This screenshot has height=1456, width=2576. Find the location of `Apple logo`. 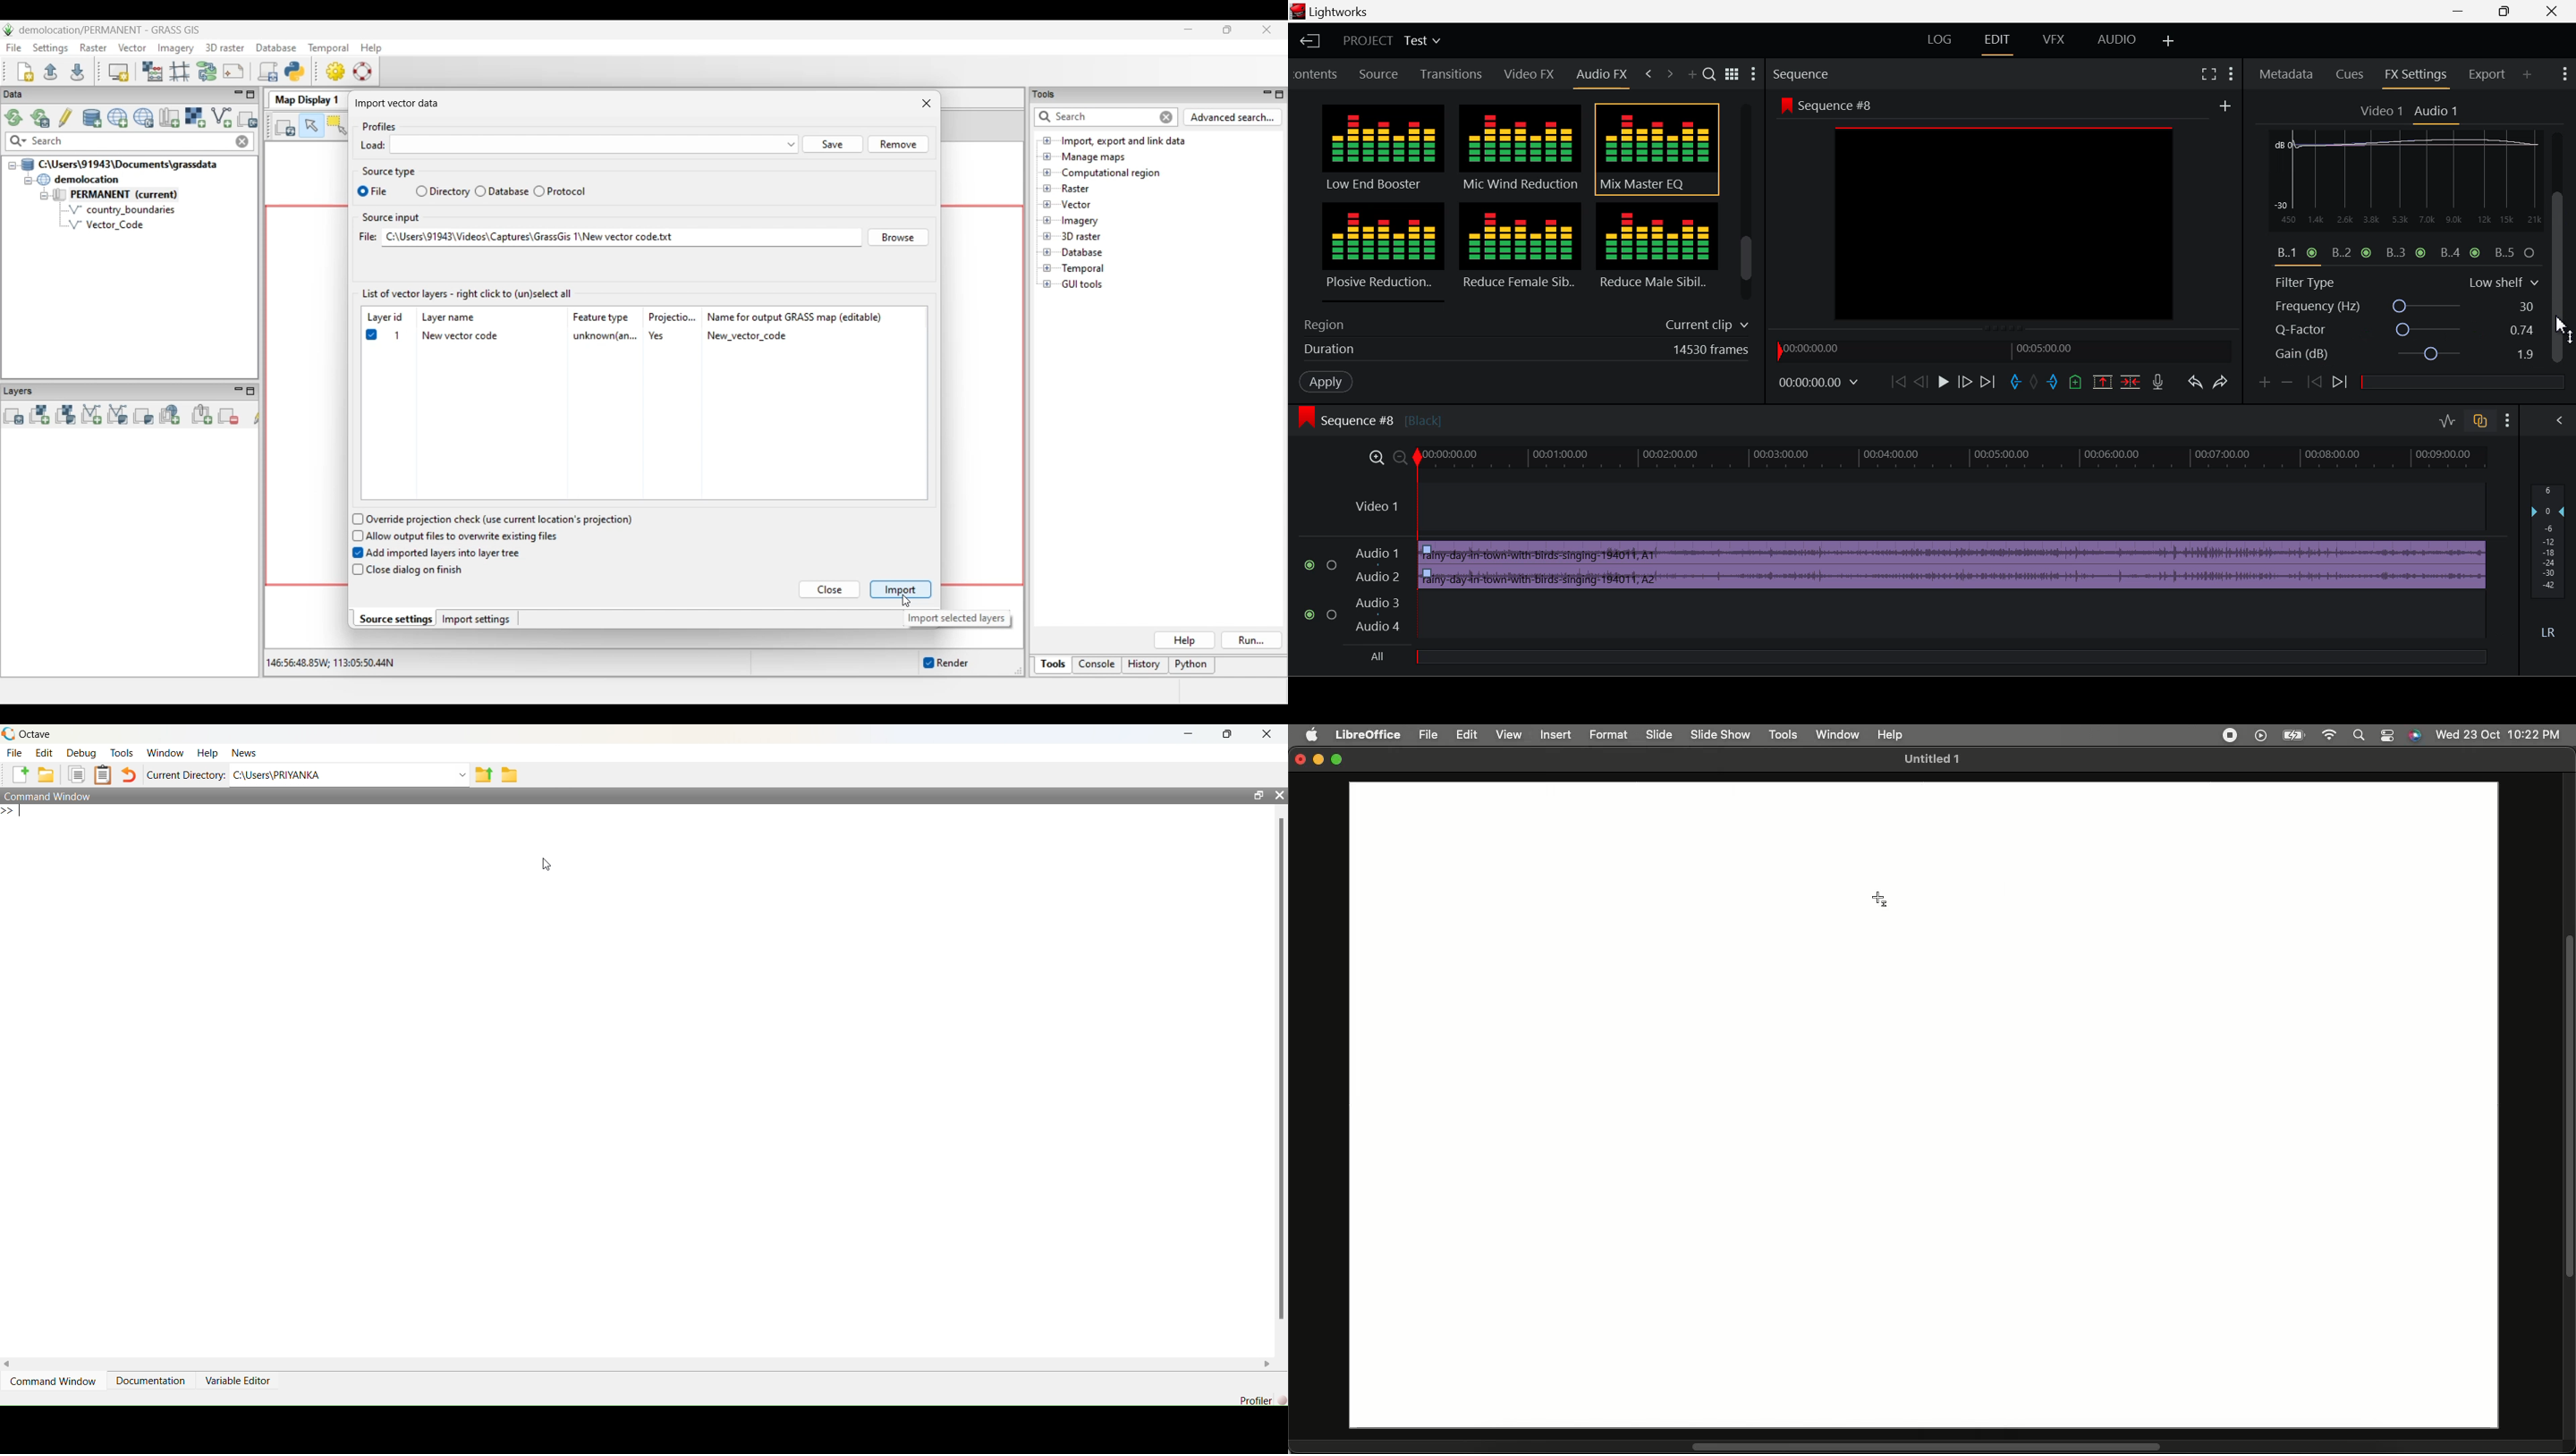

Apple logo is located at coordinates (1314, 736).